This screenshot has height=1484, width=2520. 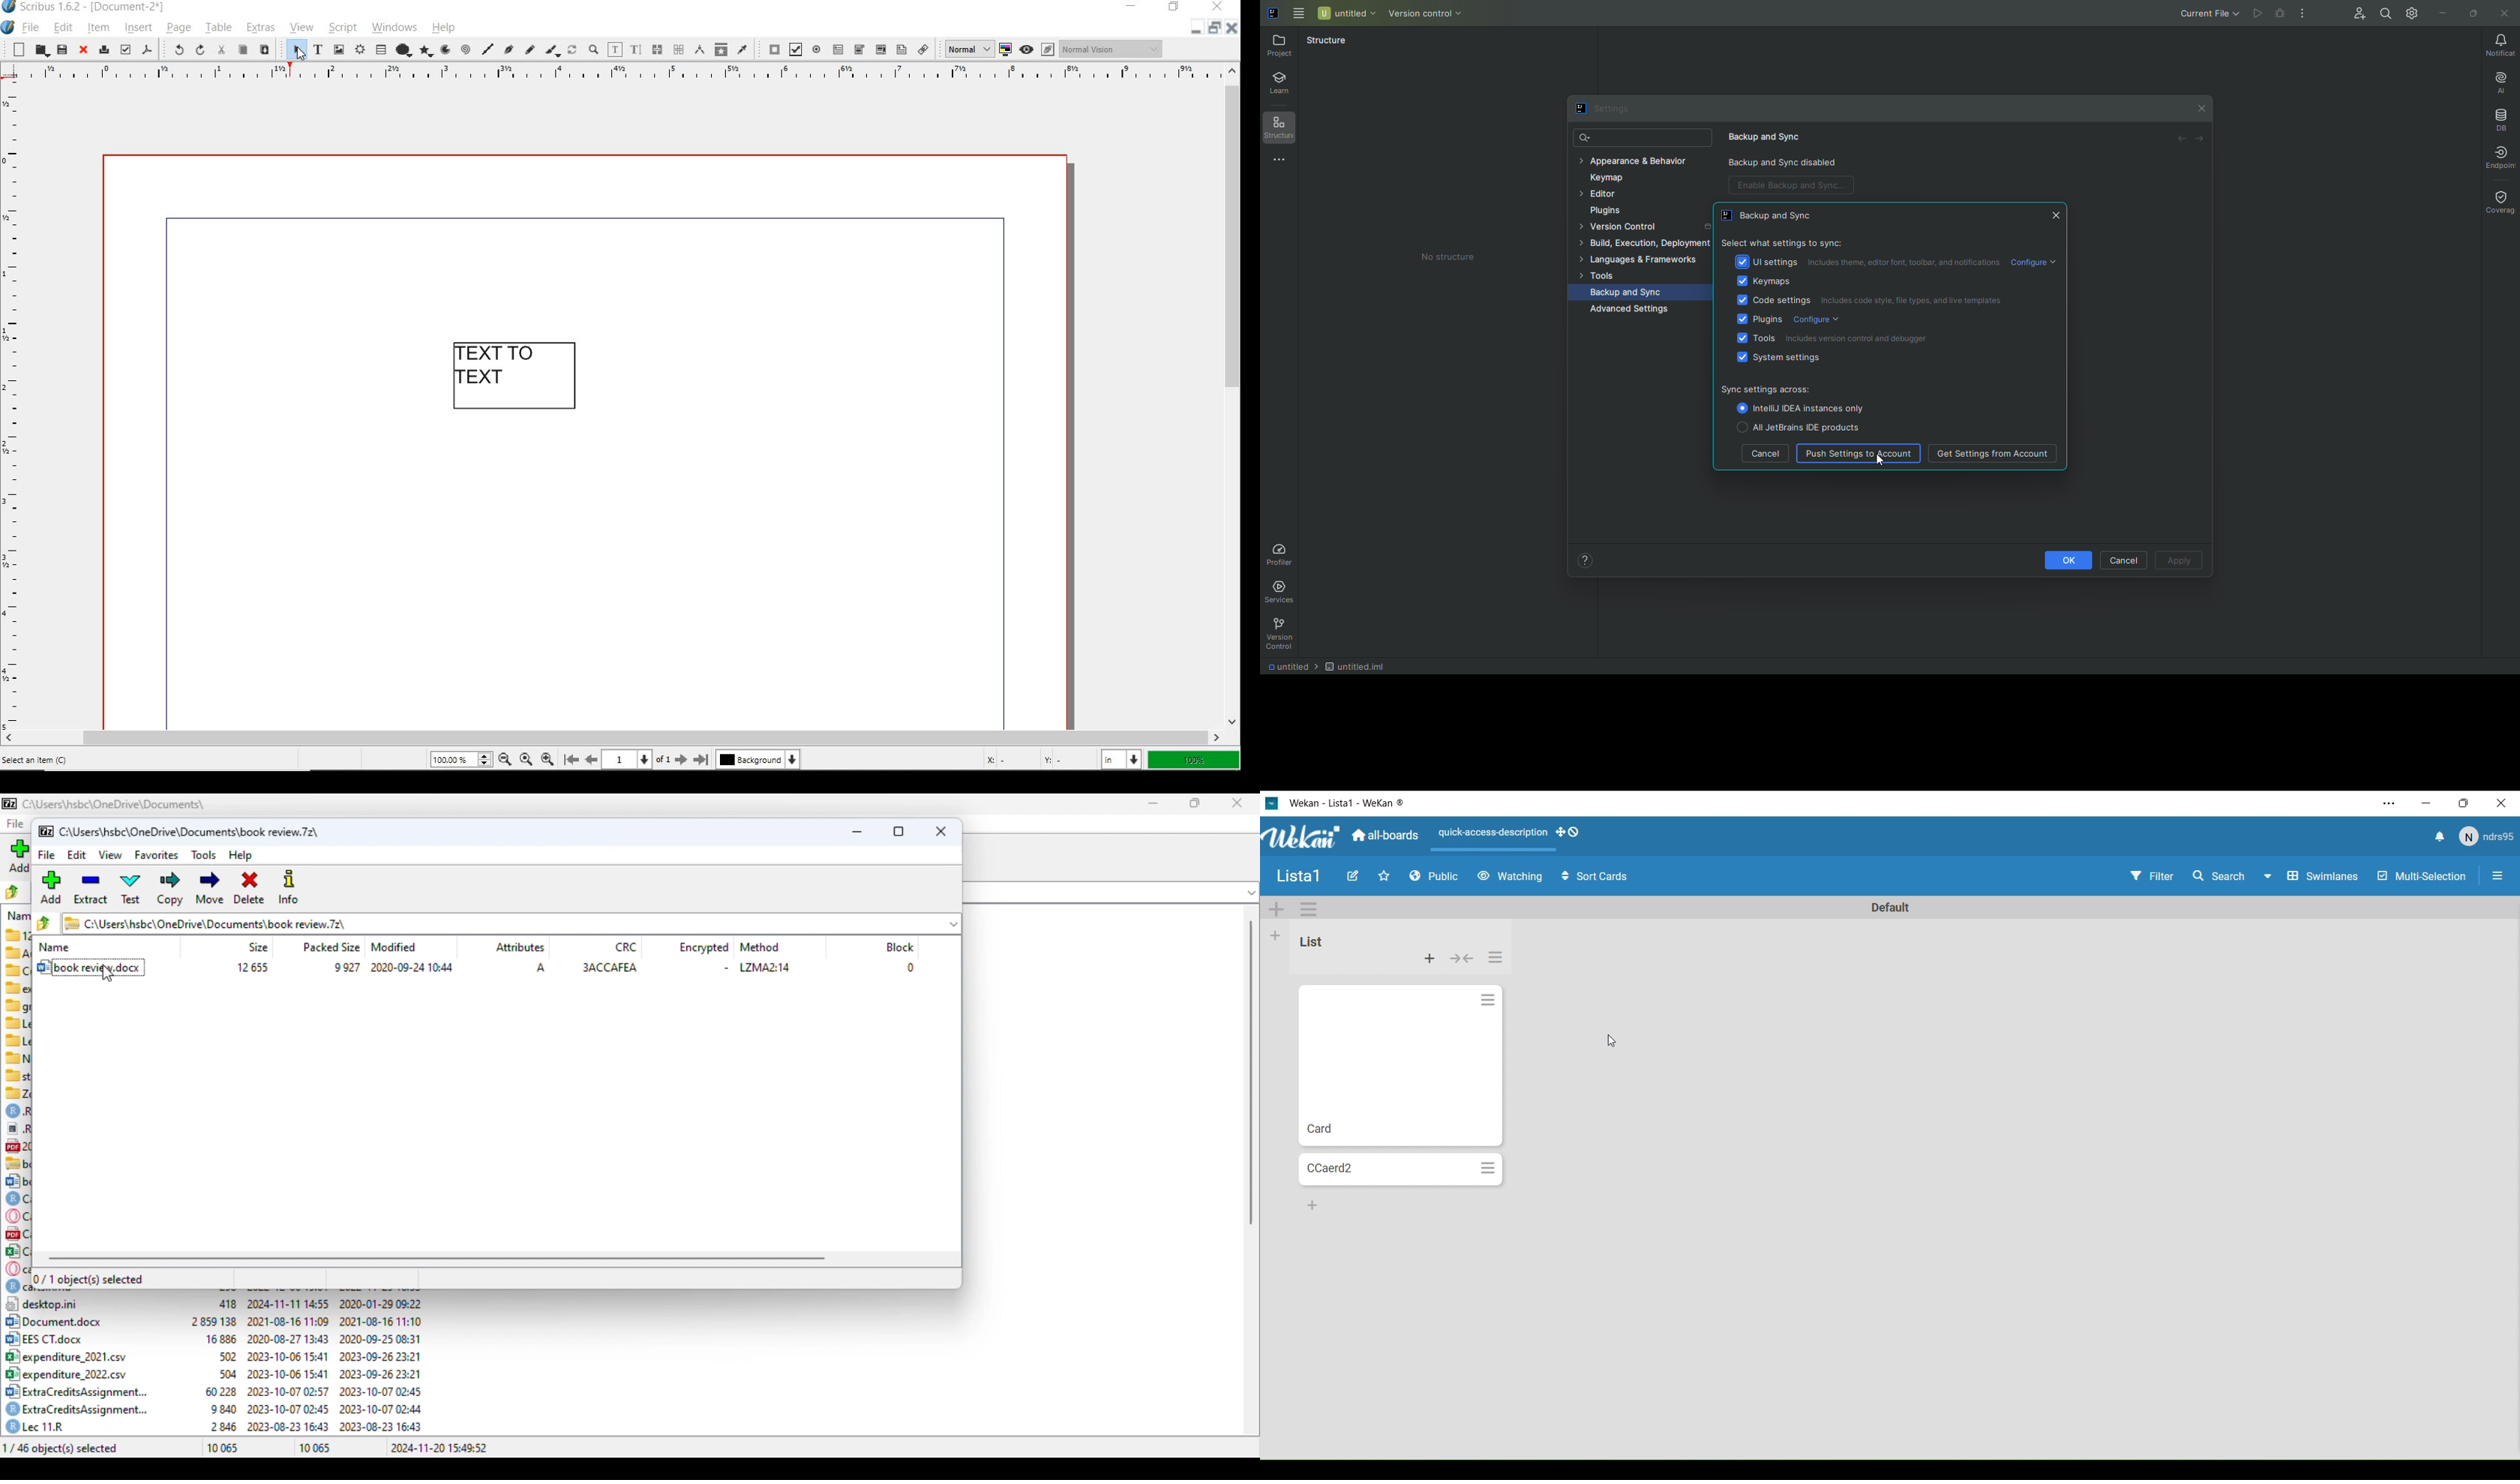 I want to click on polygon, so click(x=426, y=52).